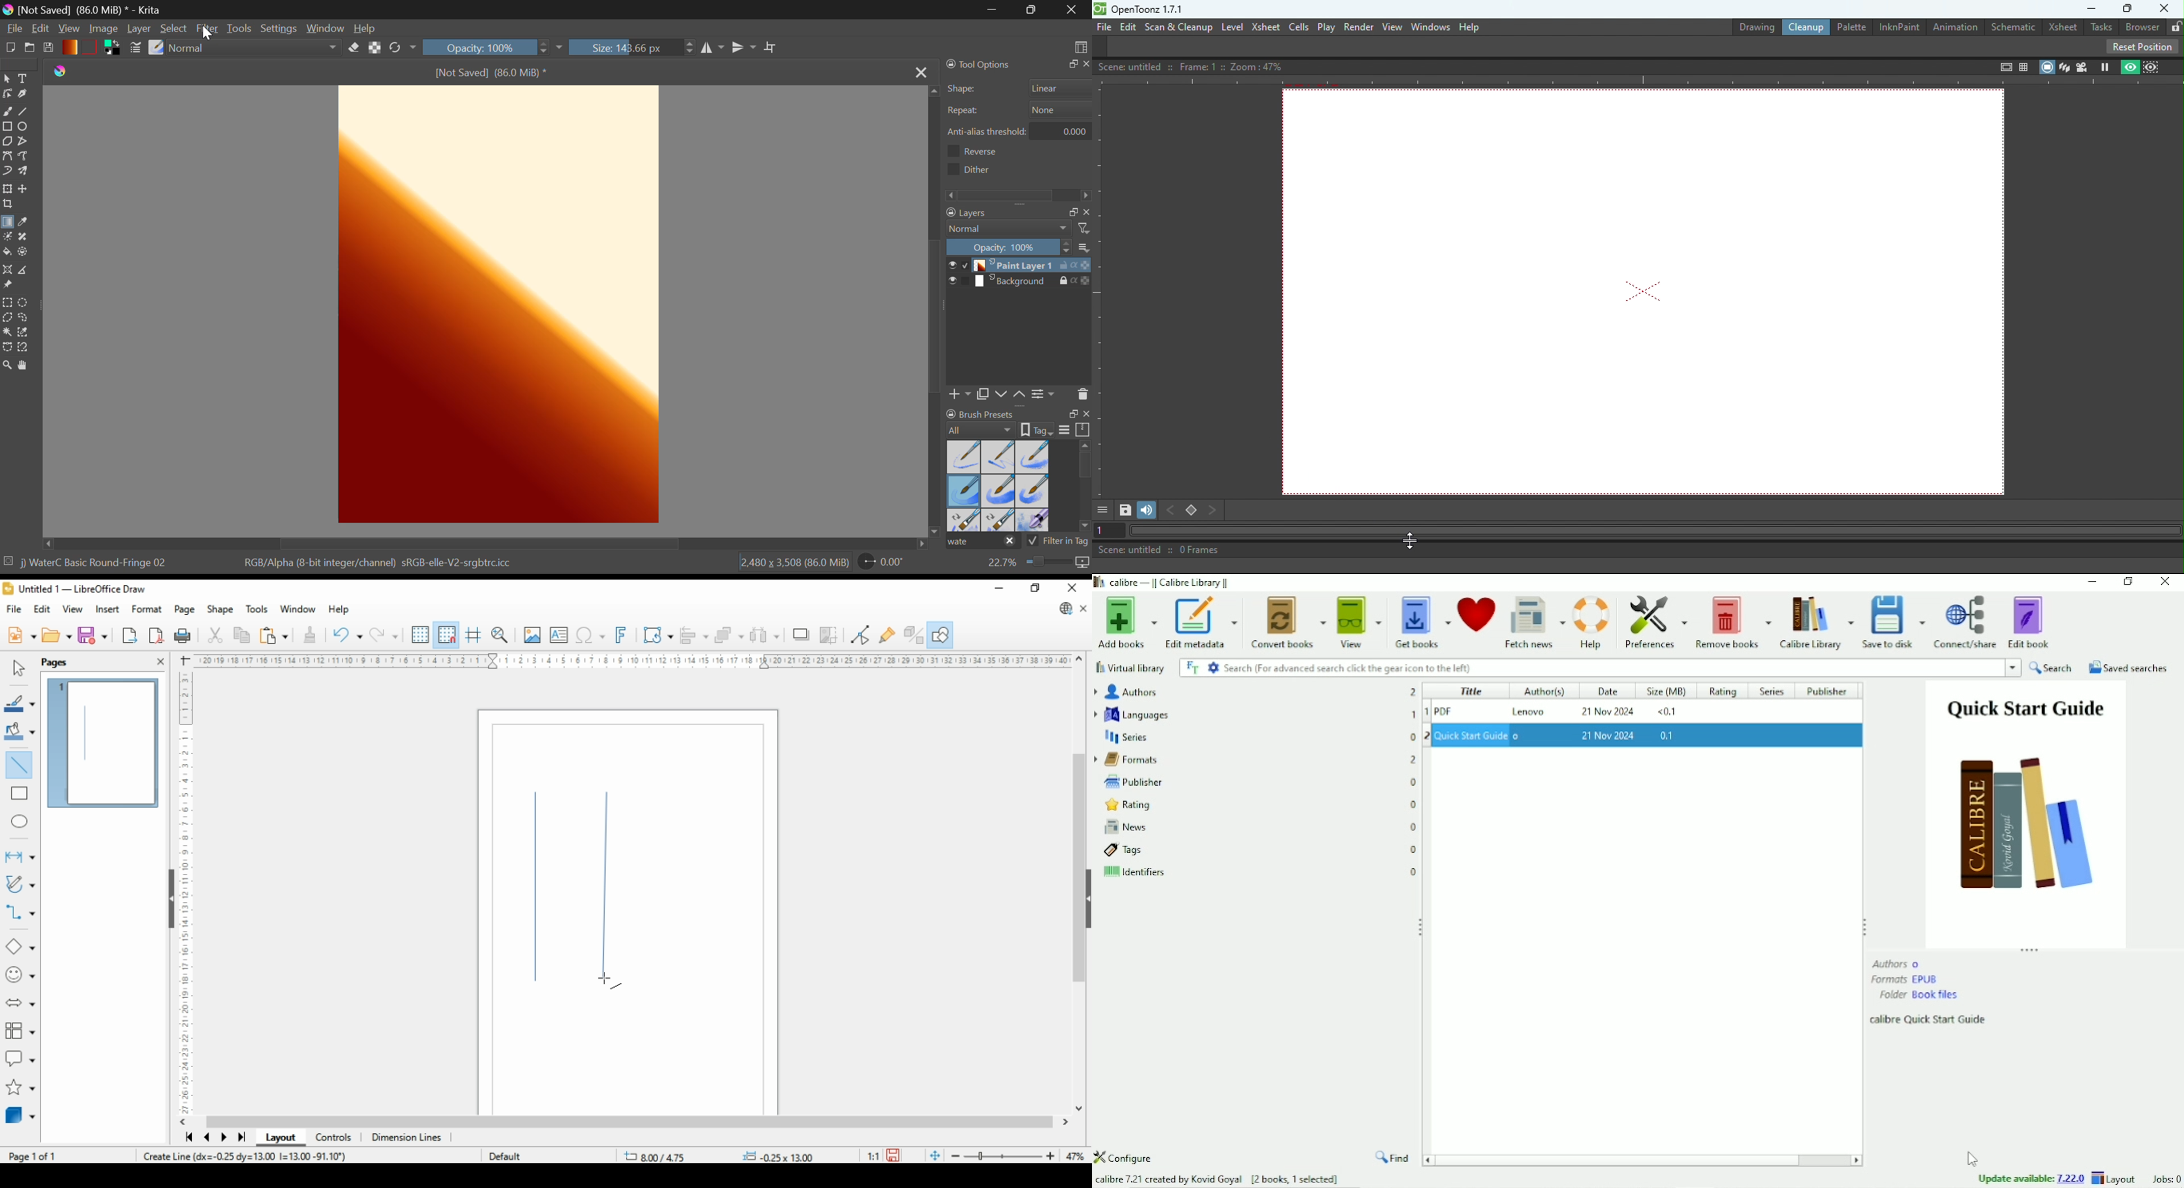  Describe the element at coordinates (297, 610) in the screenshot. I see `window` at that location.